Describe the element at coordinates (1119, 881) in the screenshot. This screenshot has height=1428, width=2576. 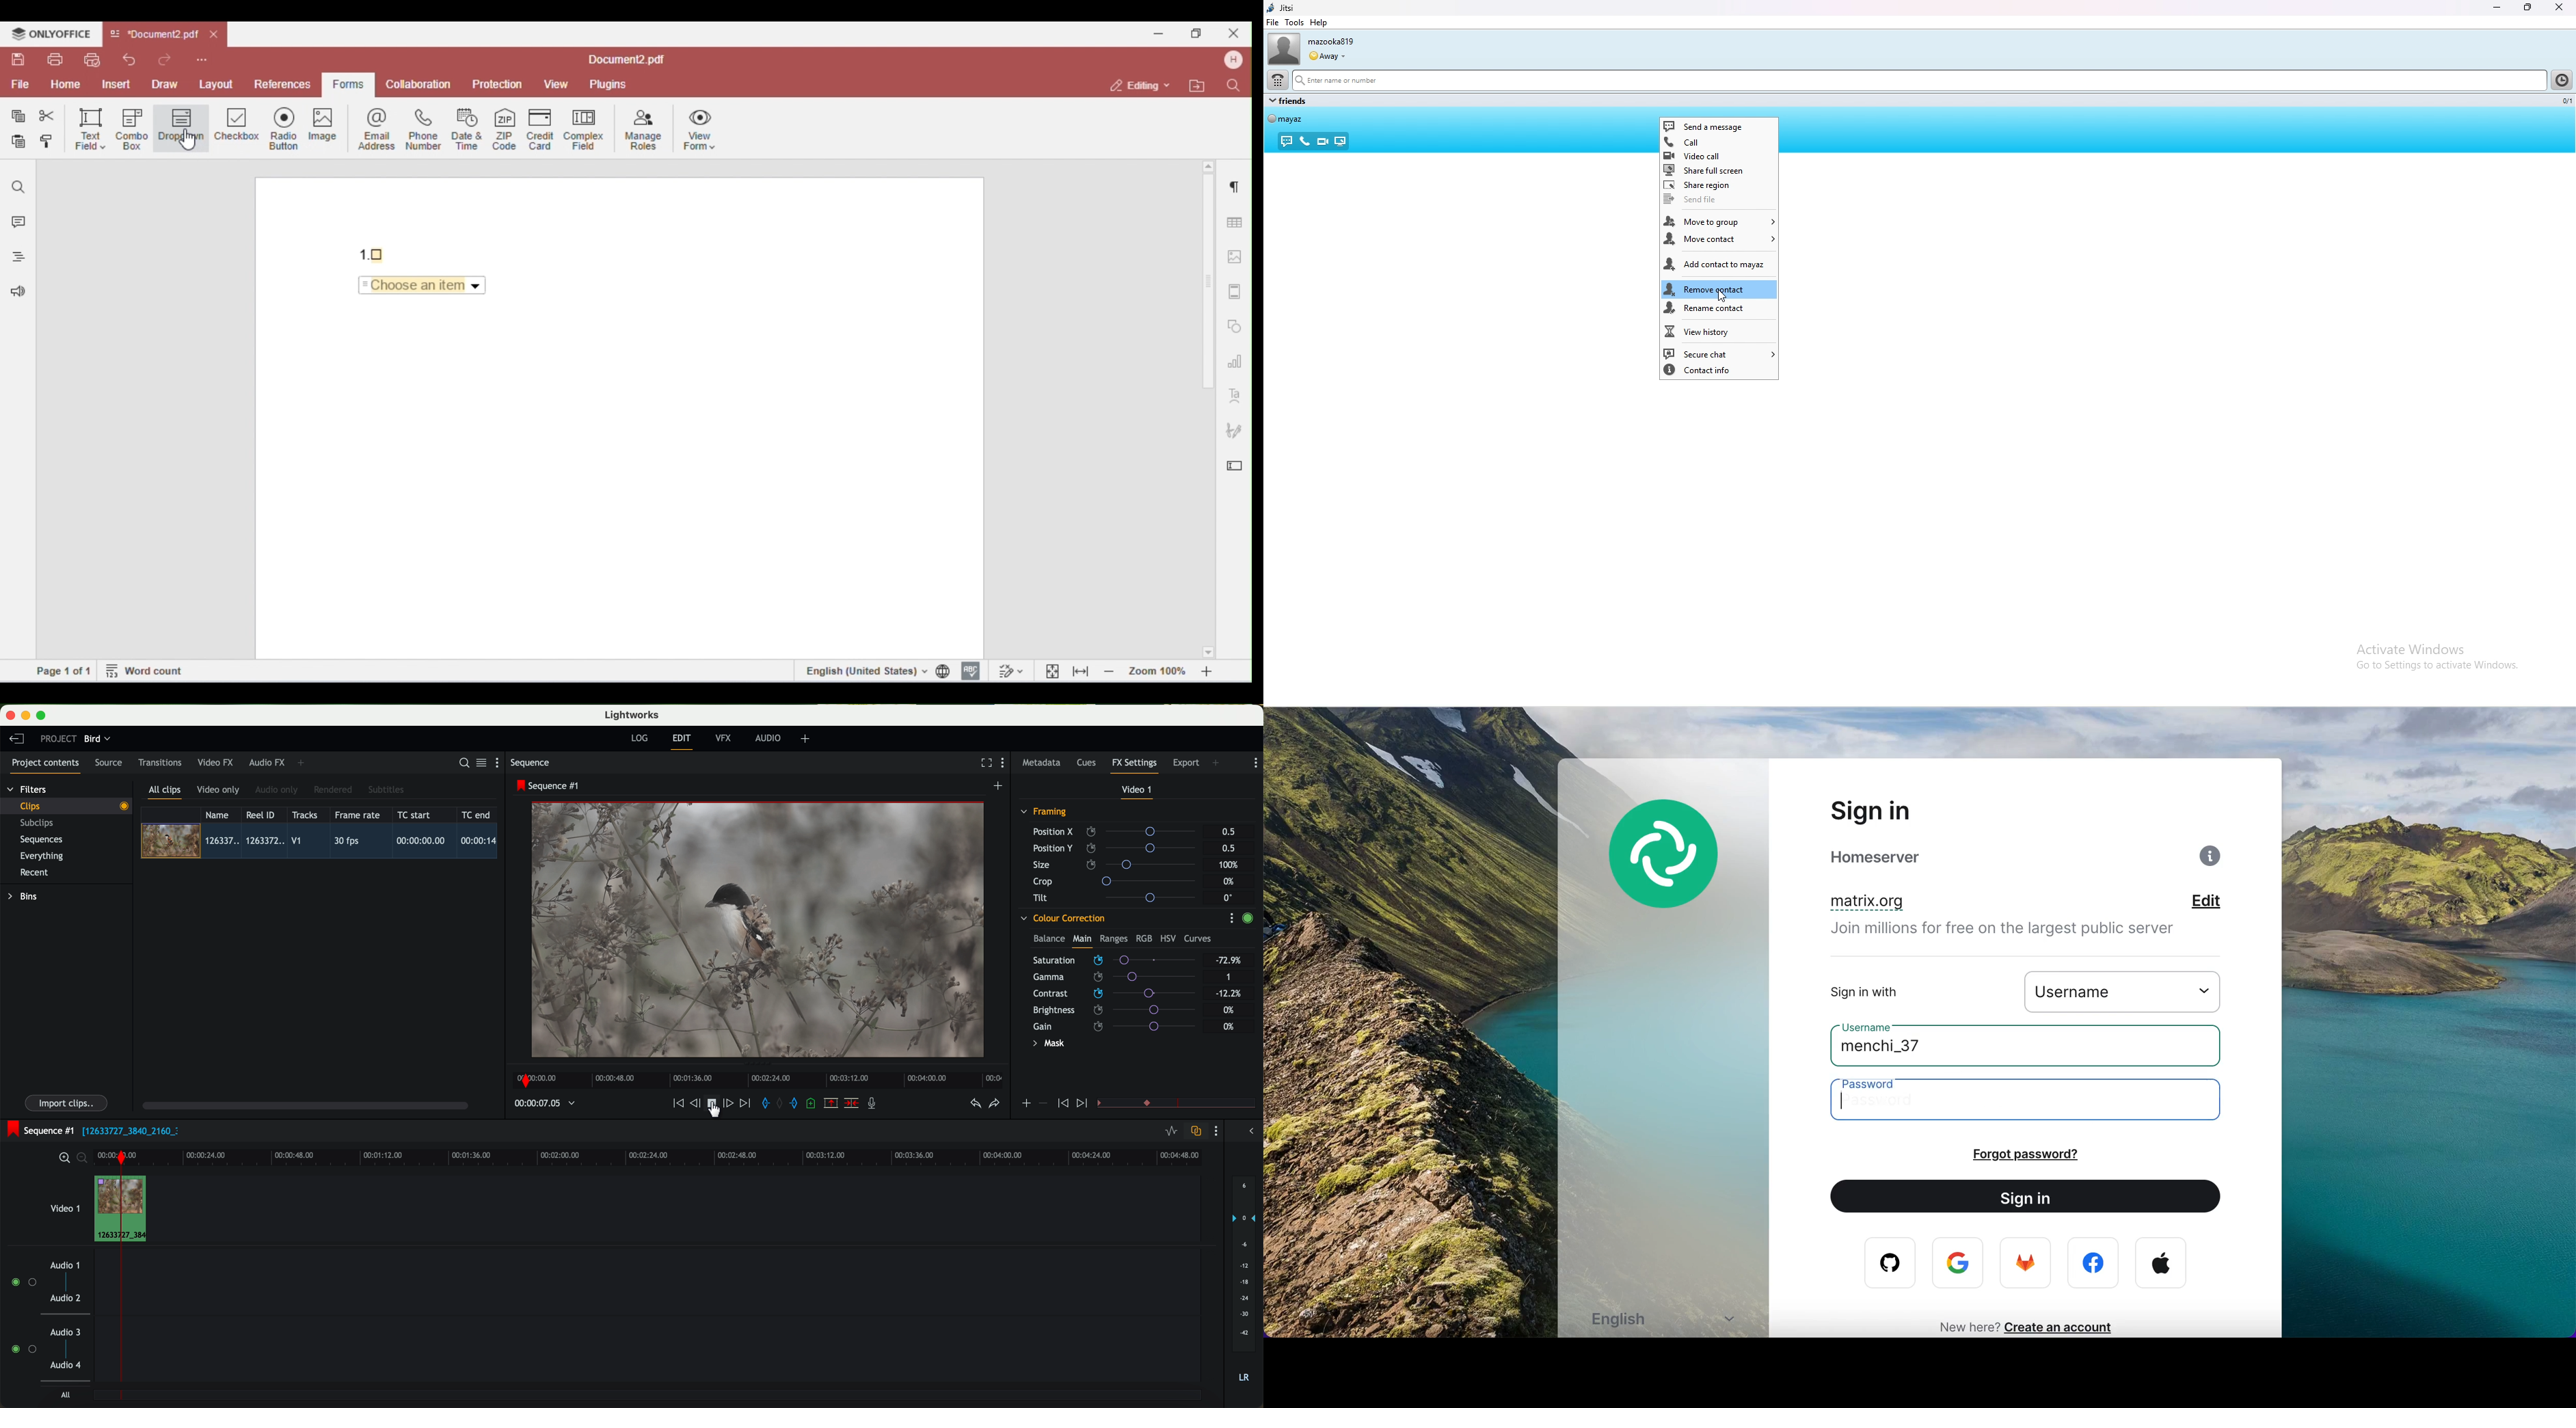
I see `crop` at that location.